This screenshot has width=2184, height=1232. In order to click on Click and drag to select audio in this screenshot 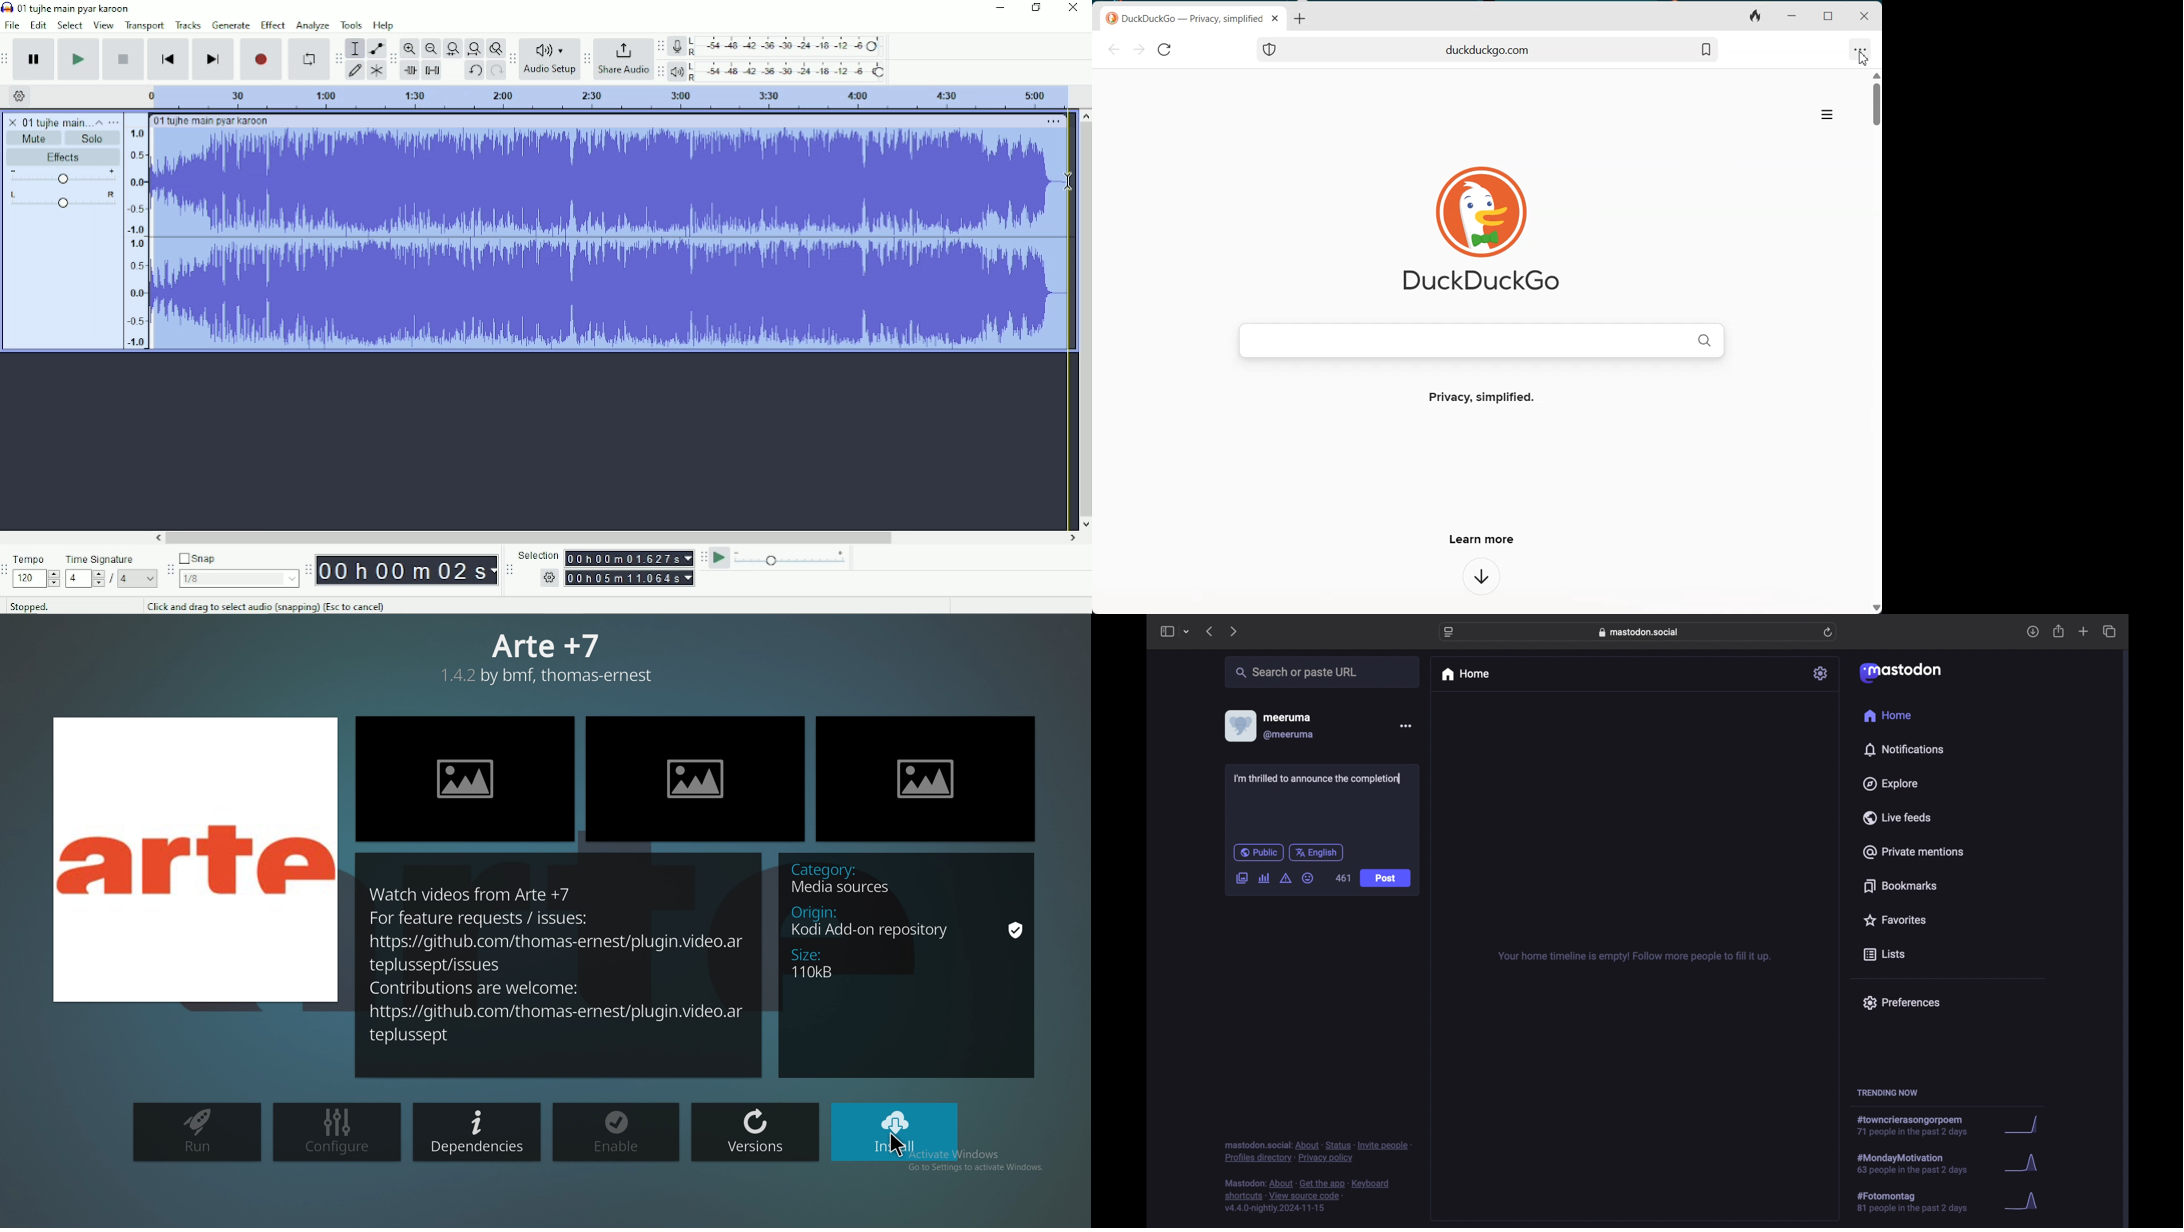, I will do `click(267, 606)`.